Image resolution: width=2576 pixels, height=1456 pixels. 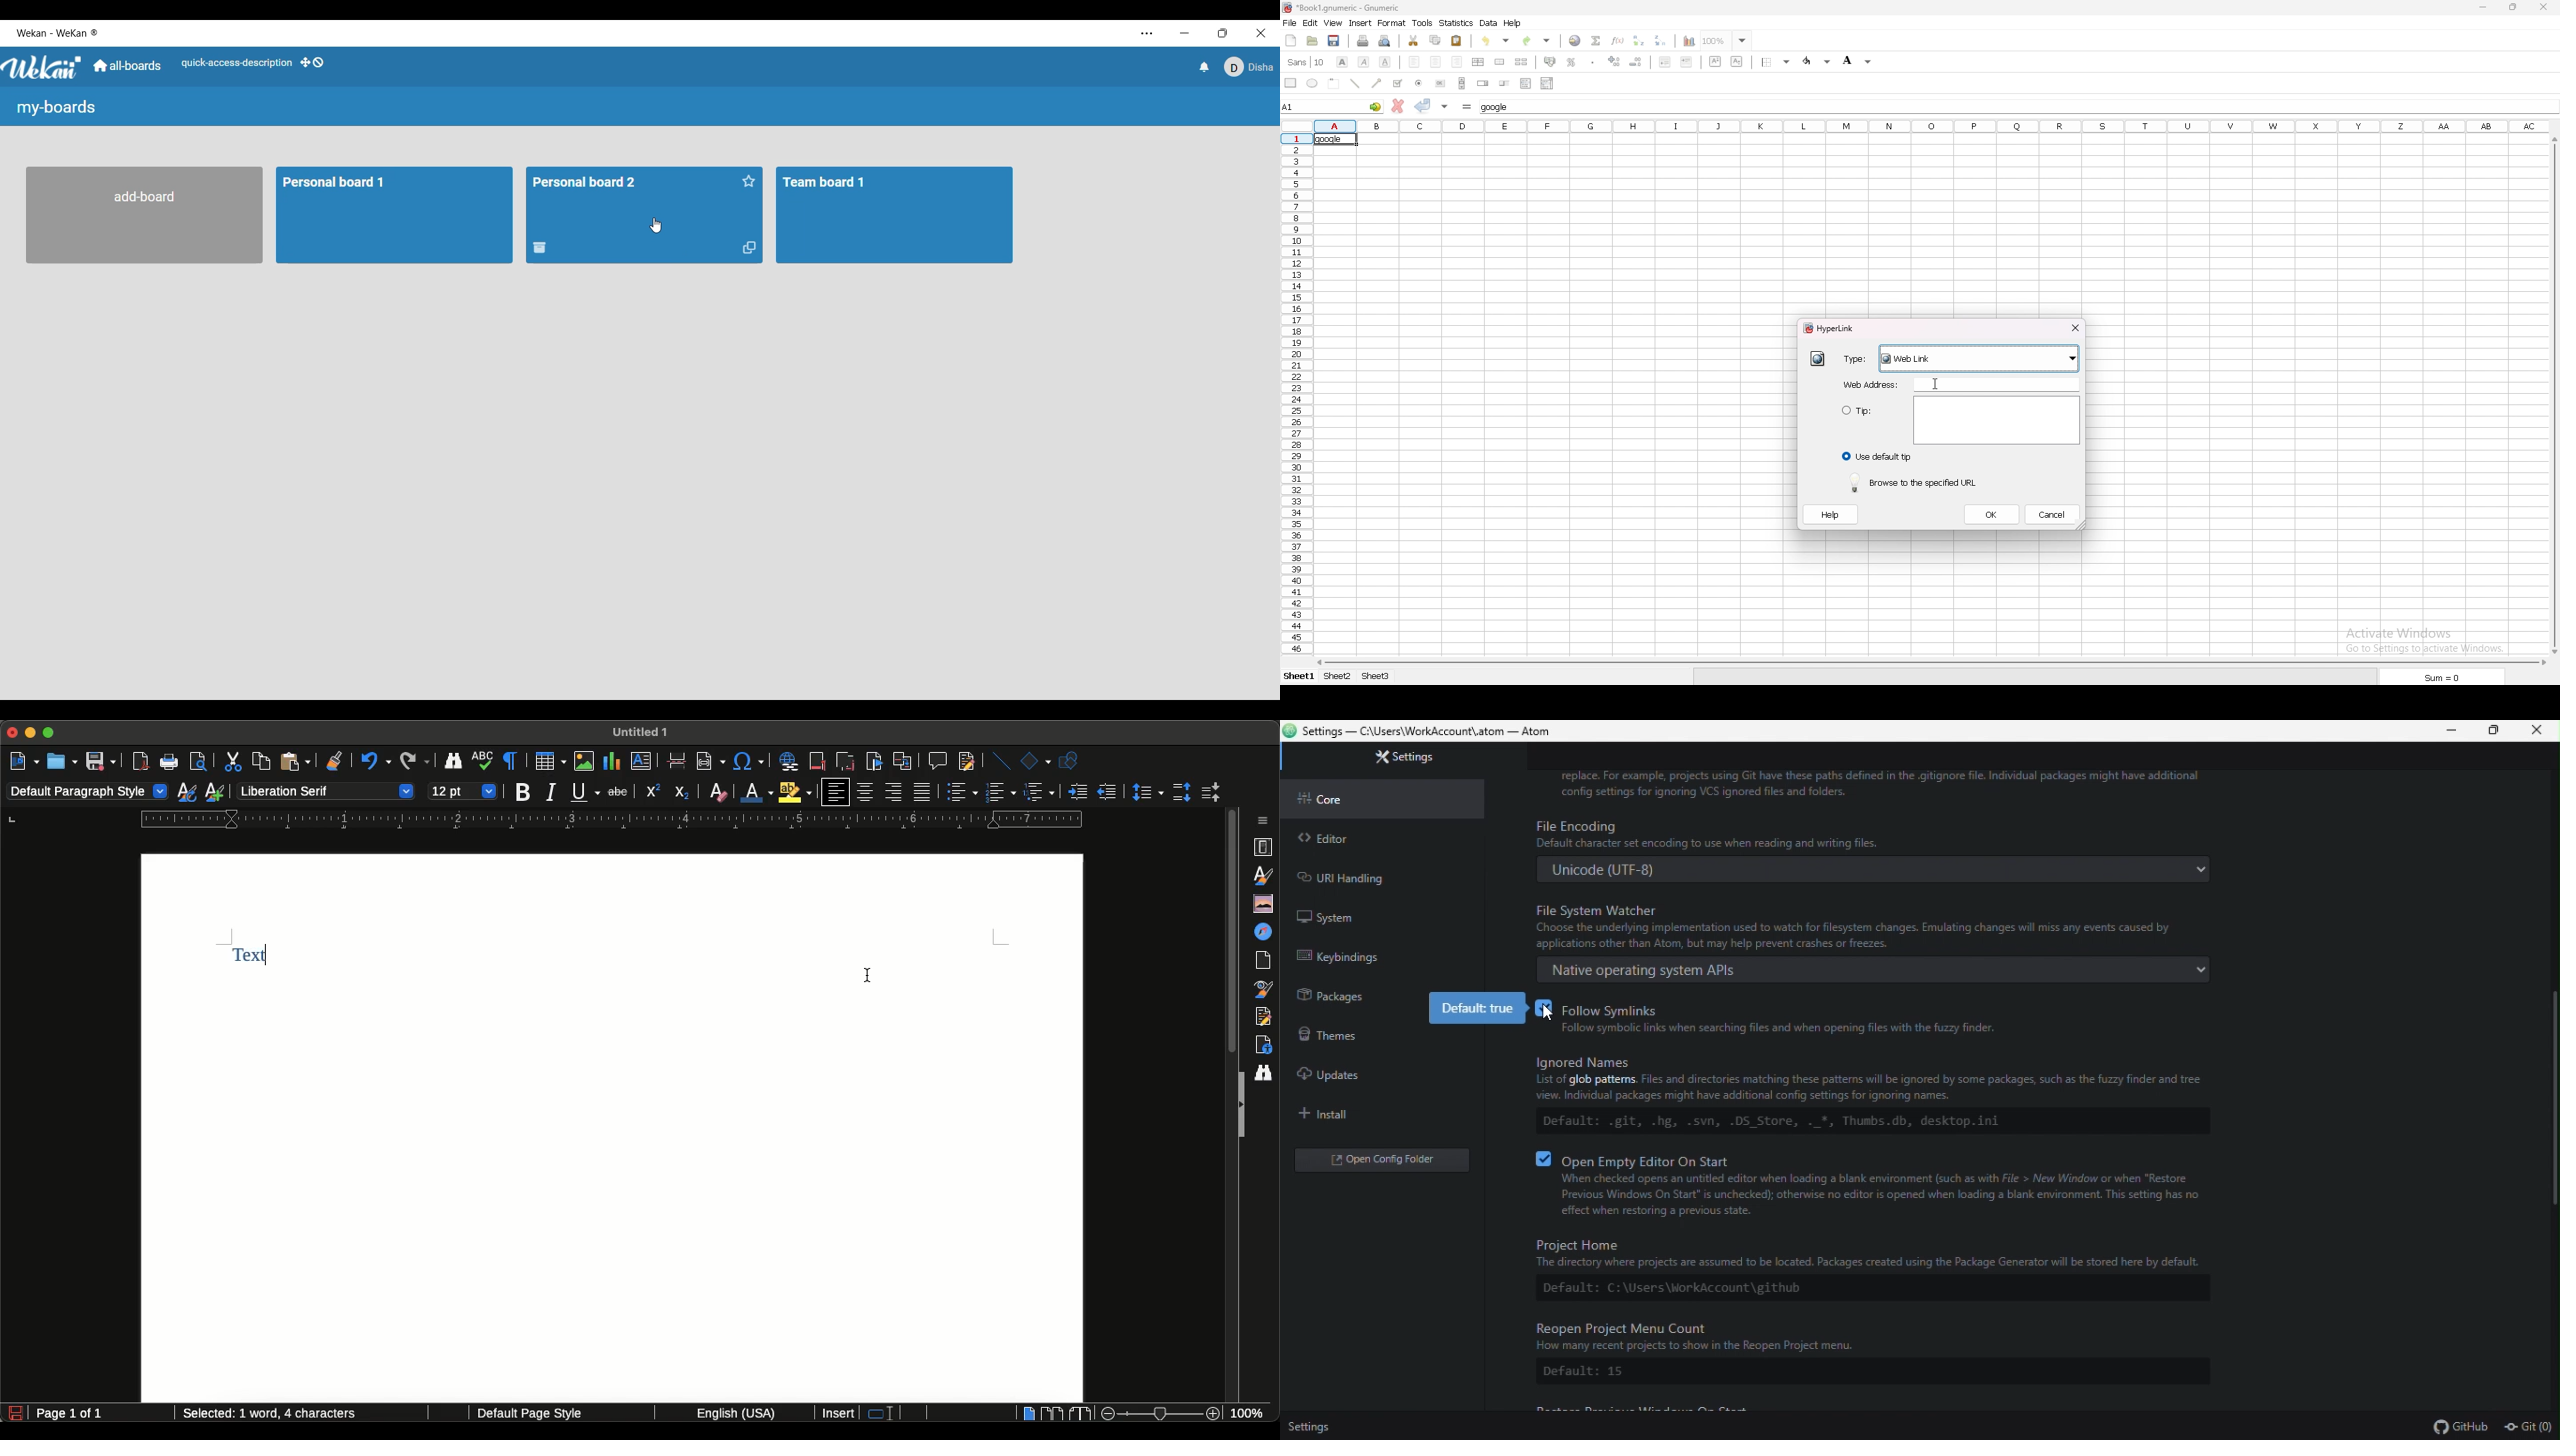 I want to click on Toggle print preview, so click(x=199, y=764).